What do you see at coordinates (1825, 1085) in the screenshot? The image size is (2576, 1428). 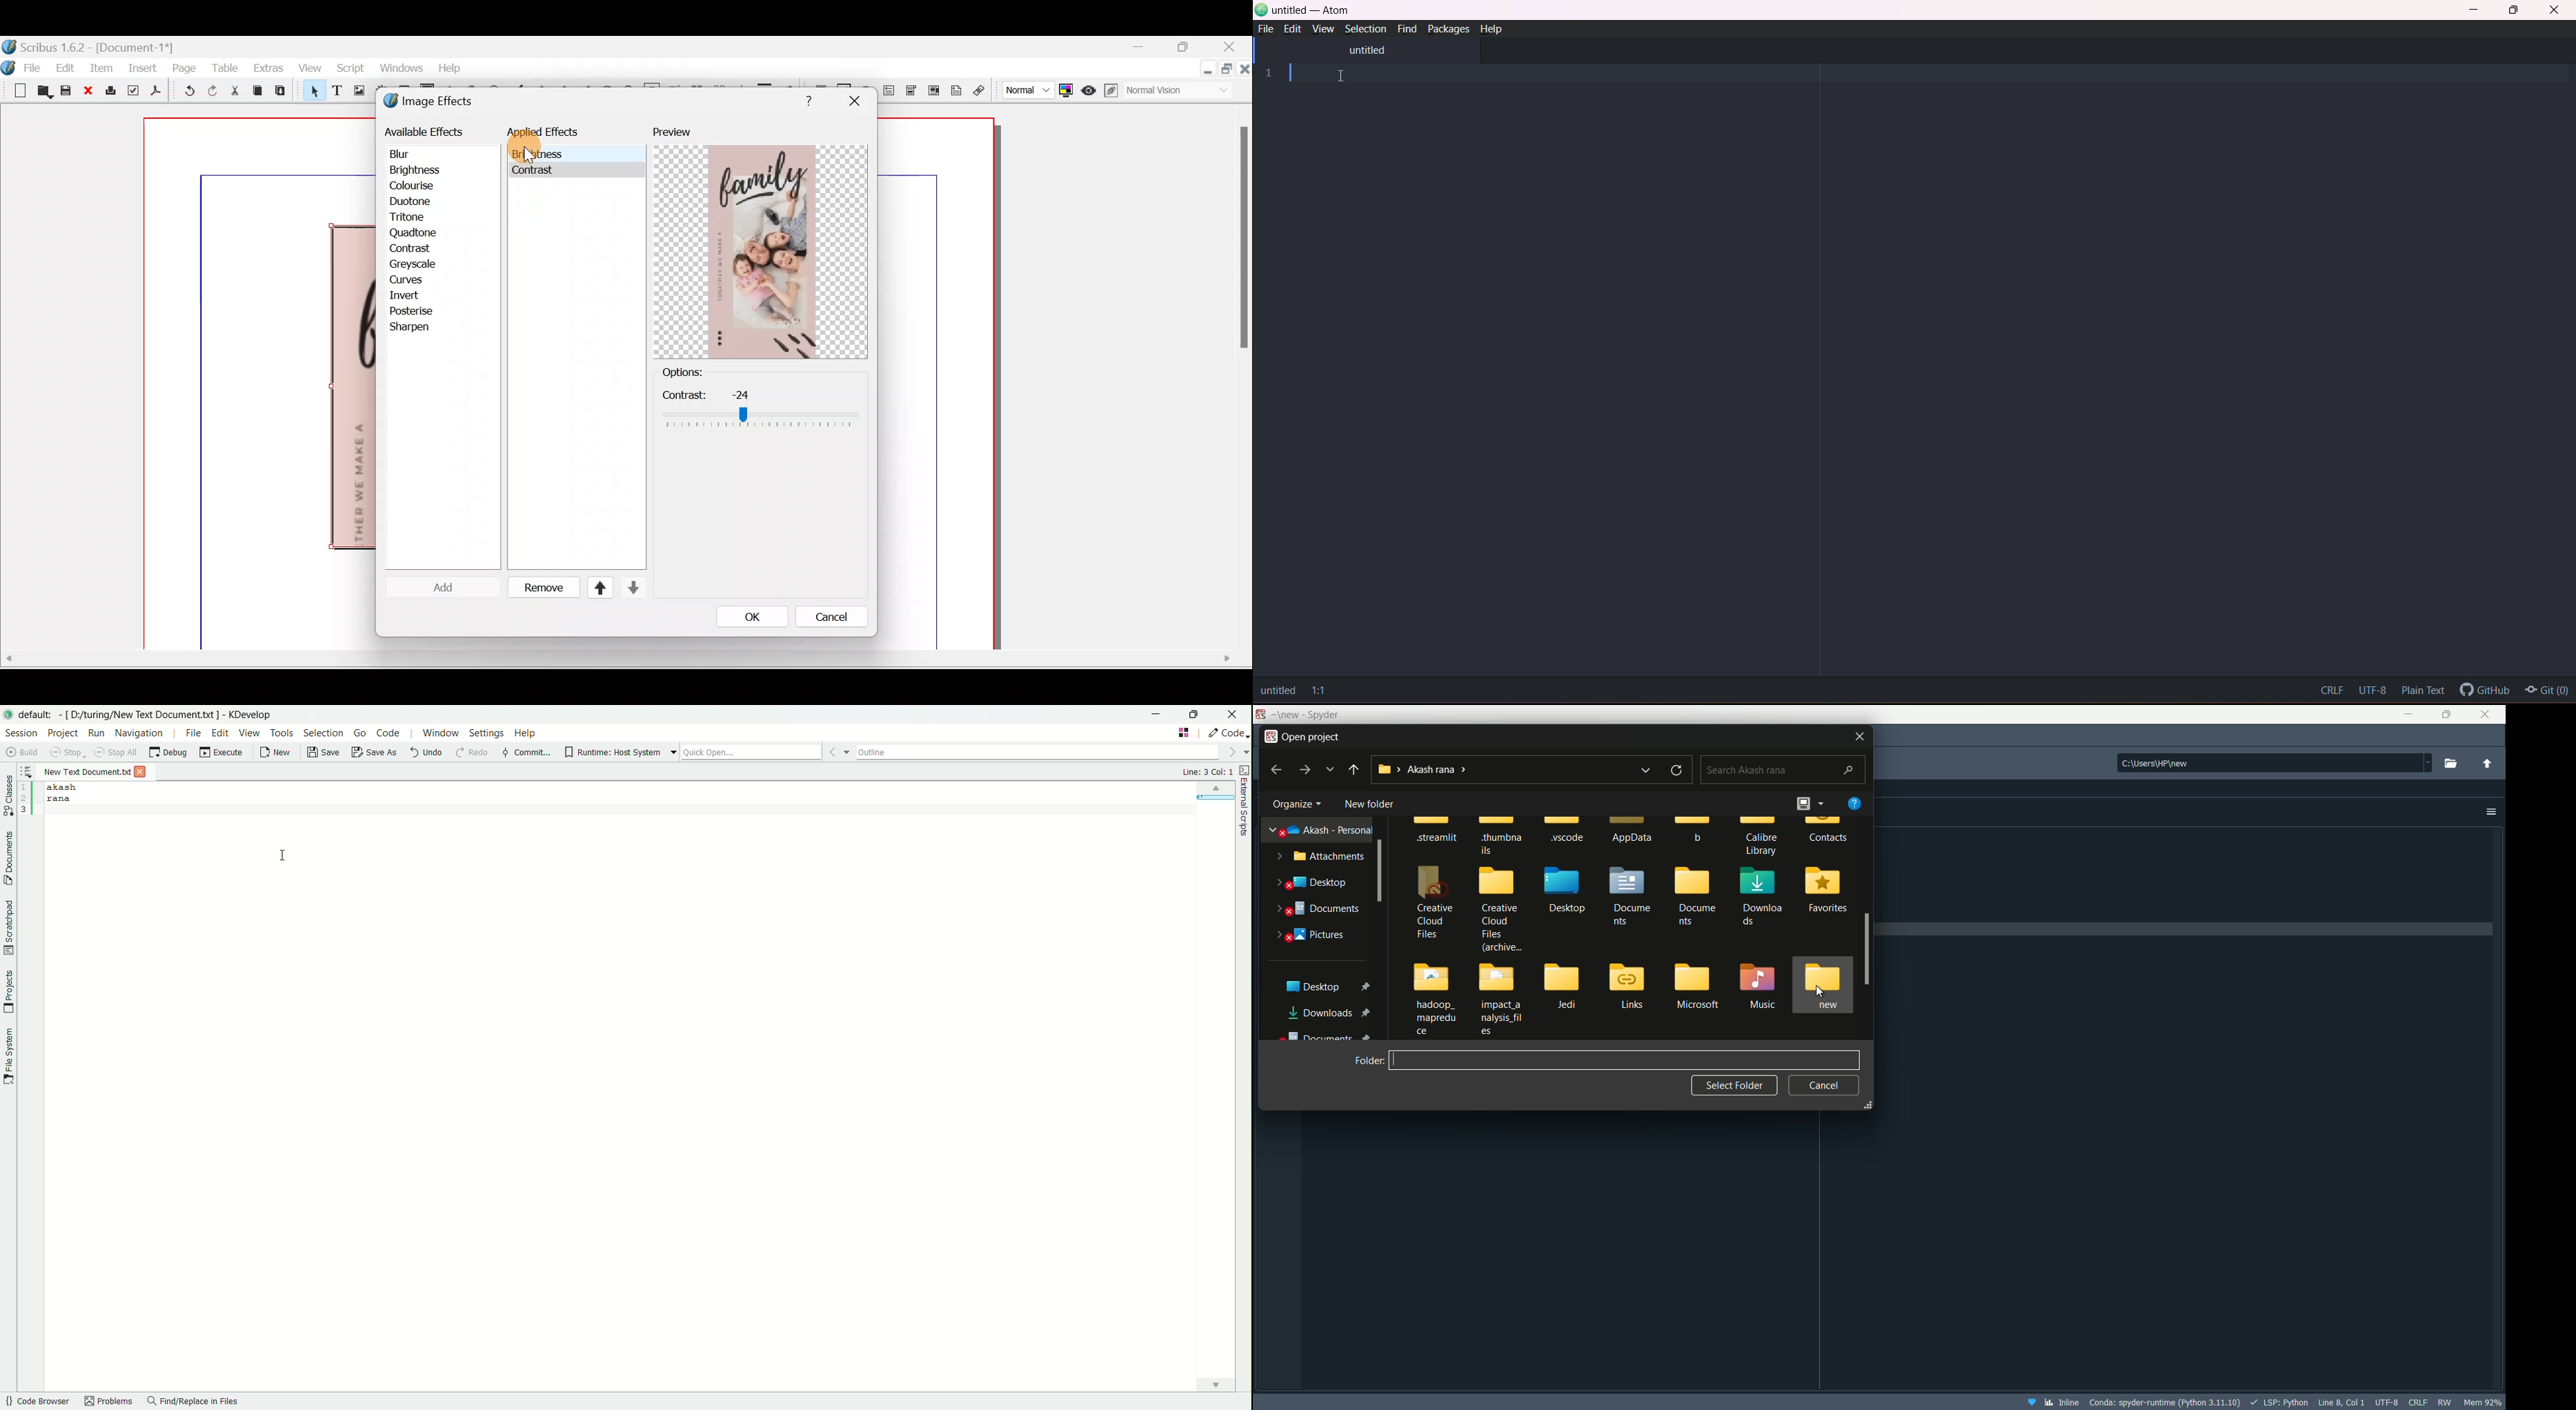 I see `cancel` at bounding box center [1825, 1085].